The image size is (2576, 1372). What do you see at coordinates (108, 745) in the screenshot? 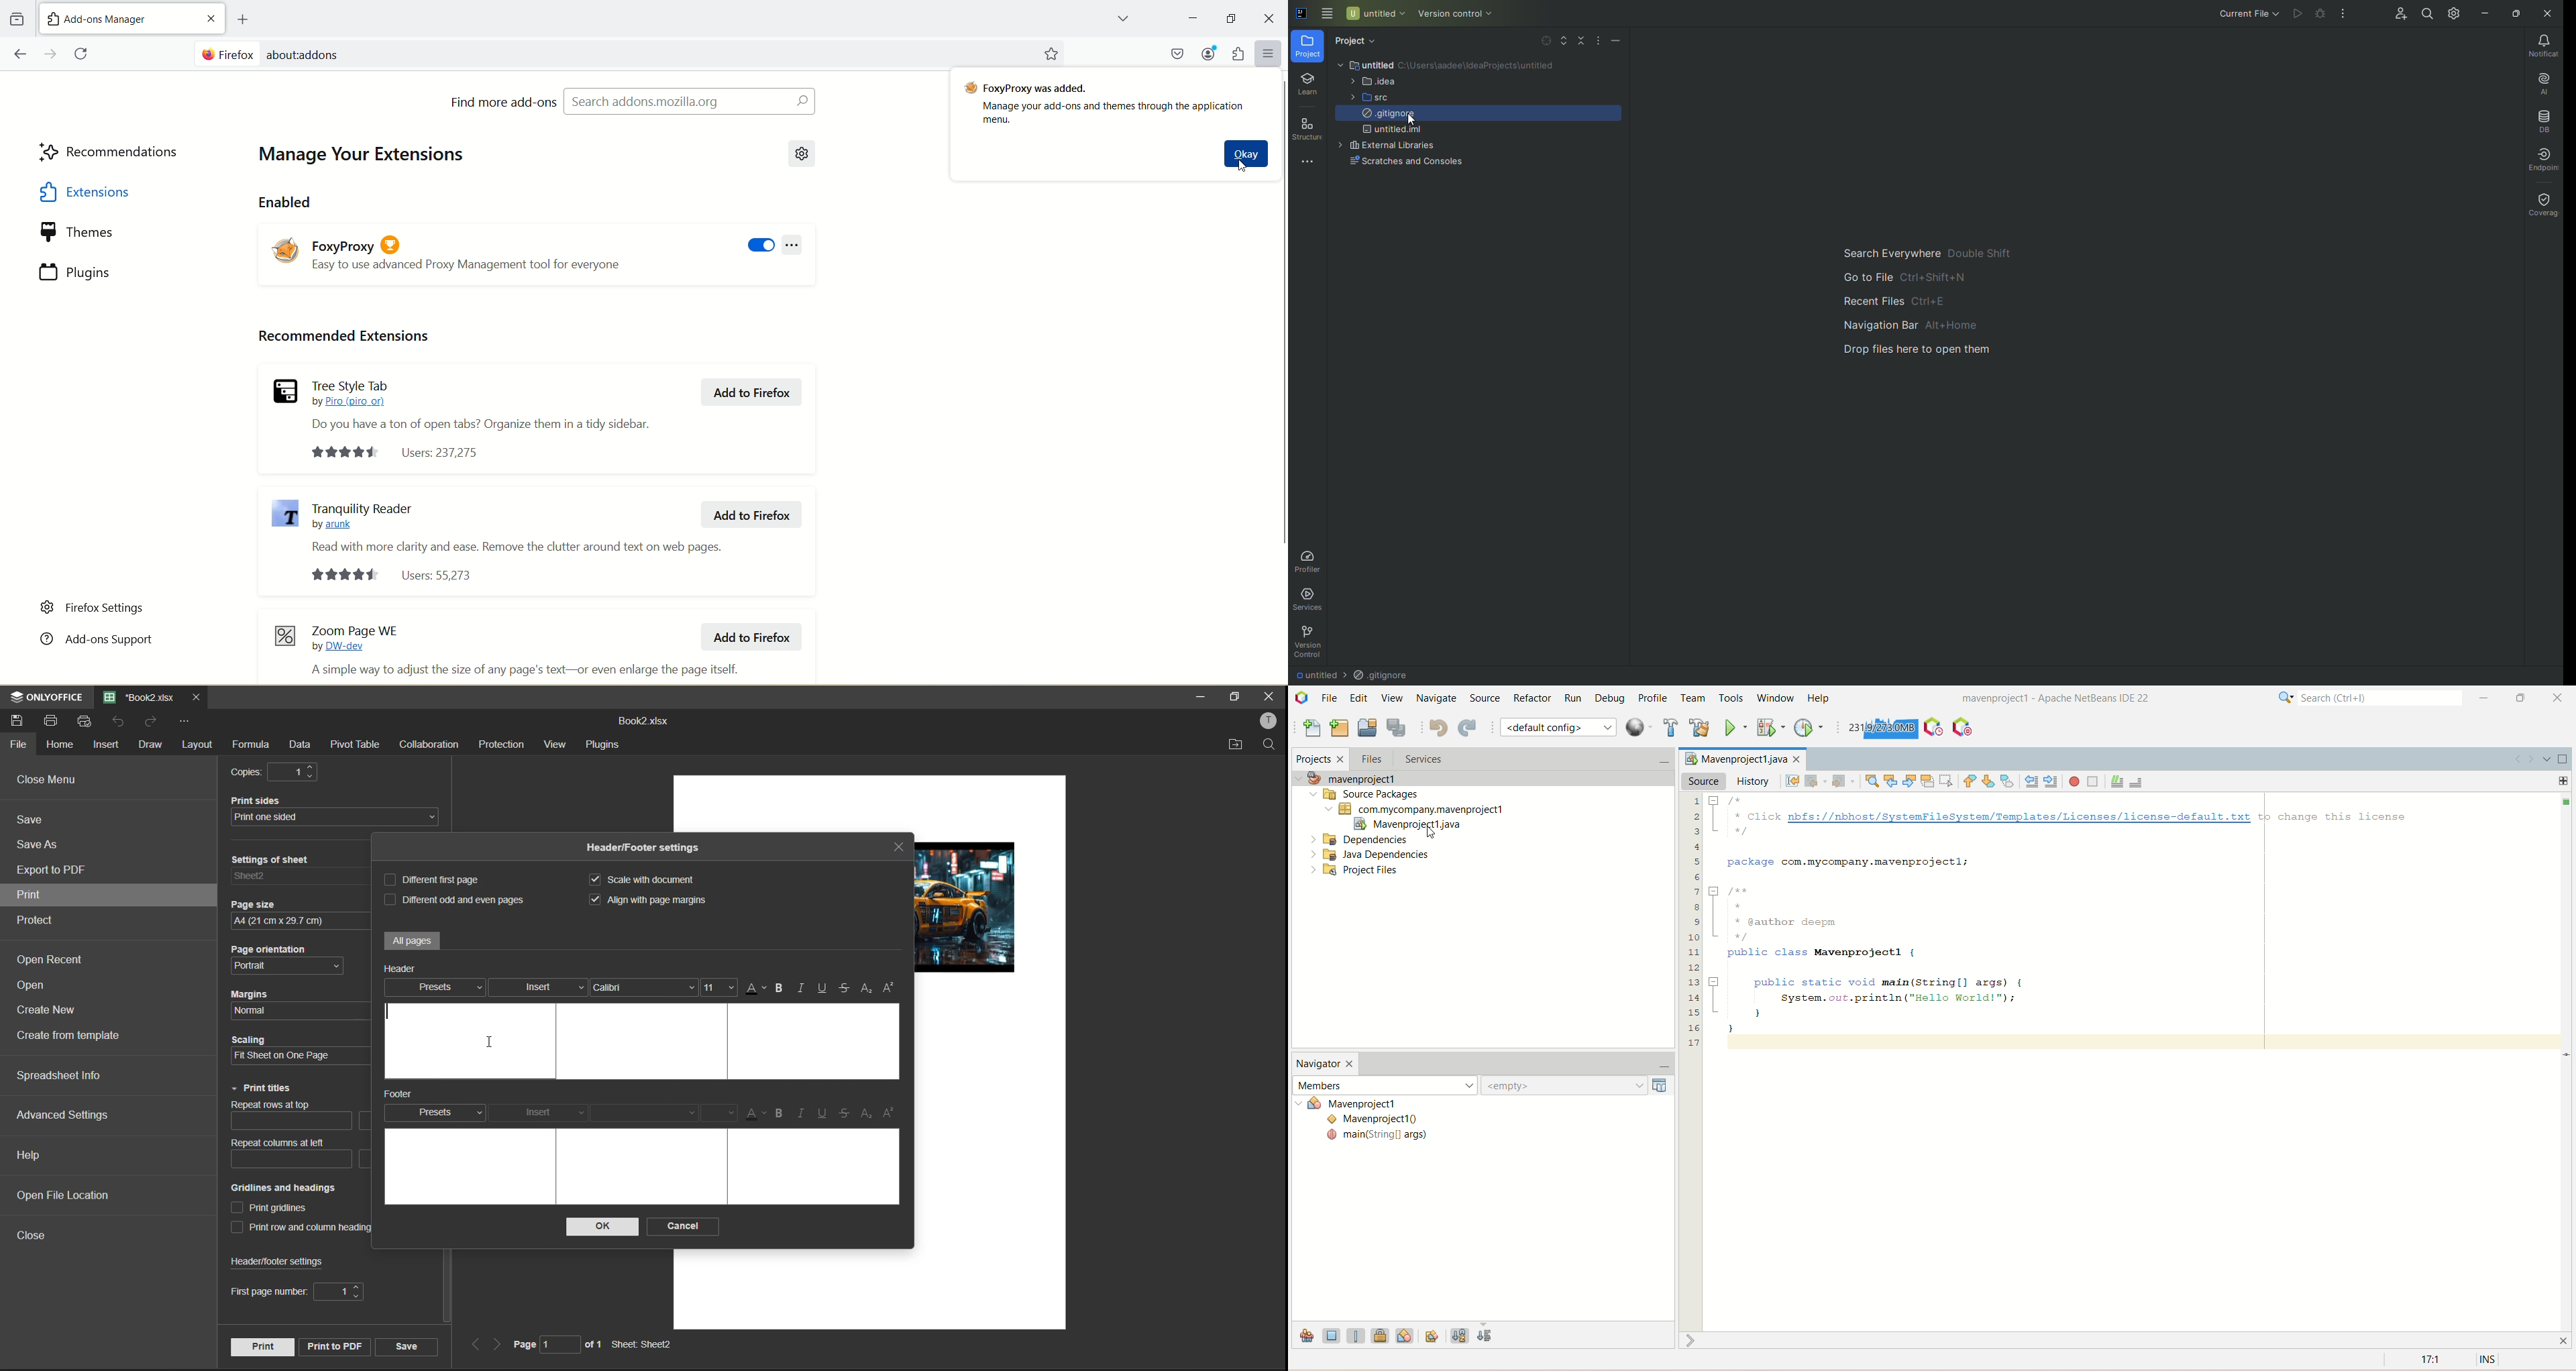
I see `insert` at bounding box center [108, 745].